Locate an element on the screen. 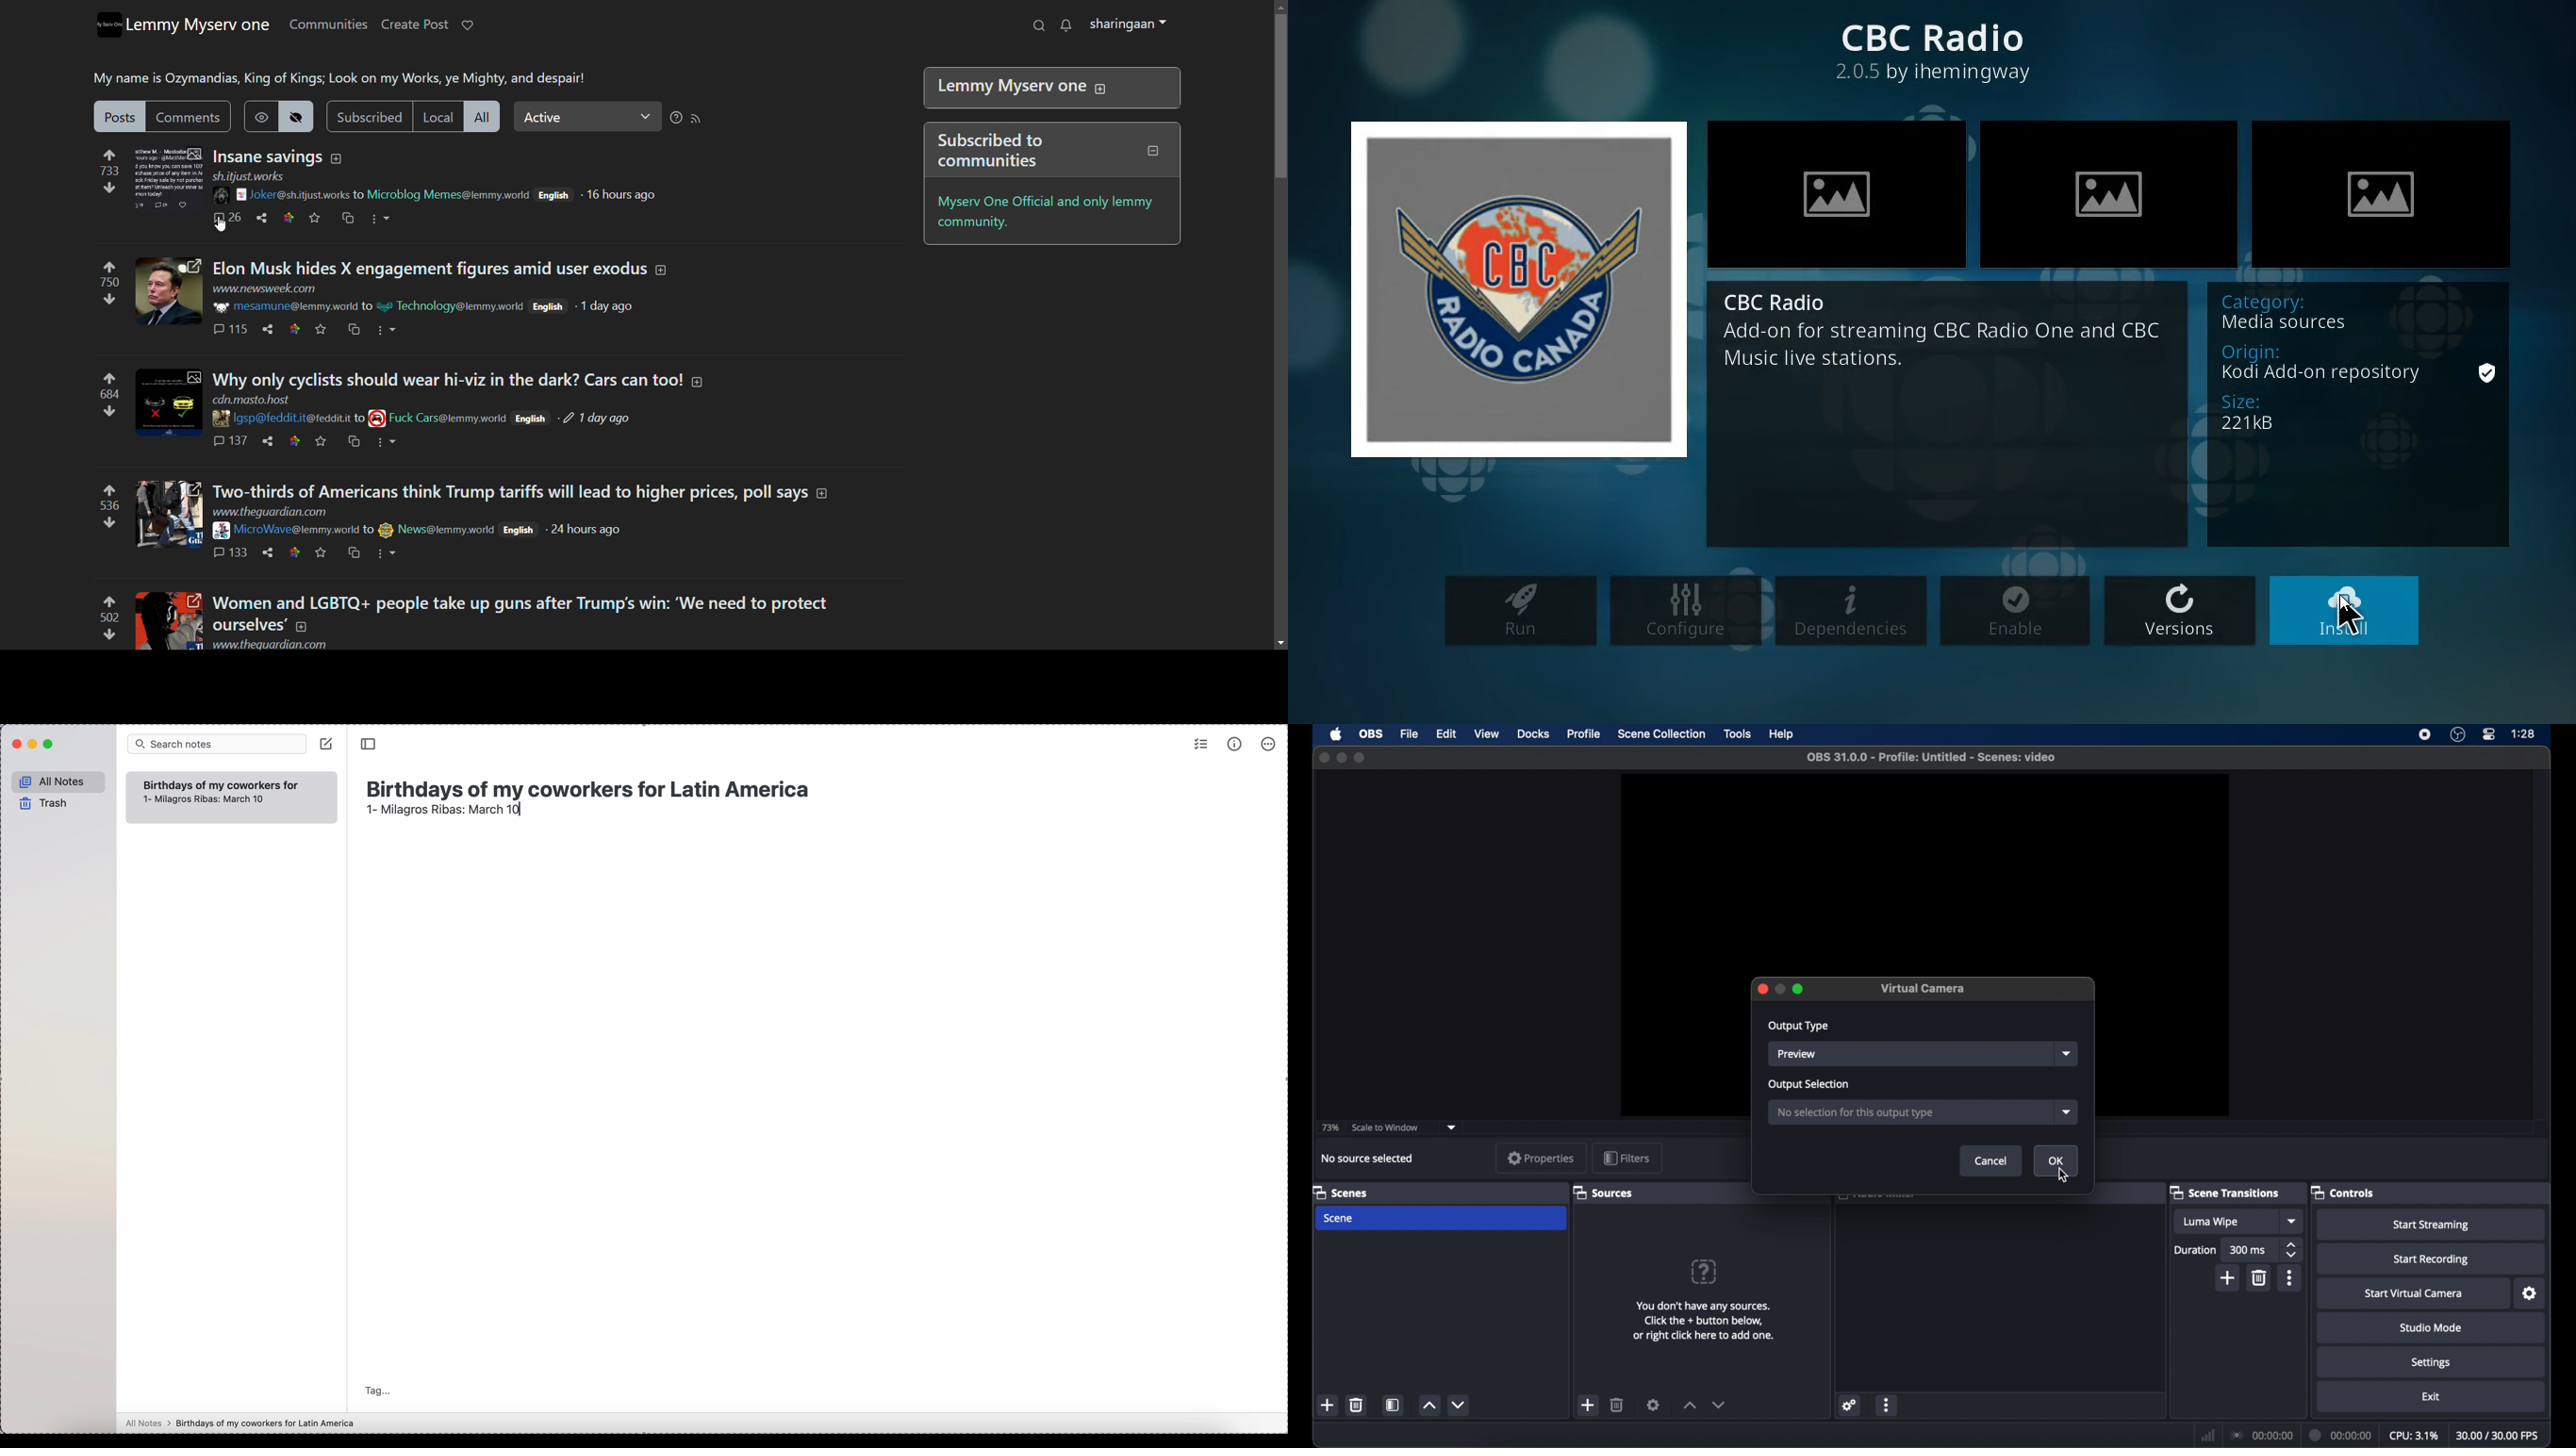 The image size is (2576, 1456). versions is located at coordinates (2177, 613).